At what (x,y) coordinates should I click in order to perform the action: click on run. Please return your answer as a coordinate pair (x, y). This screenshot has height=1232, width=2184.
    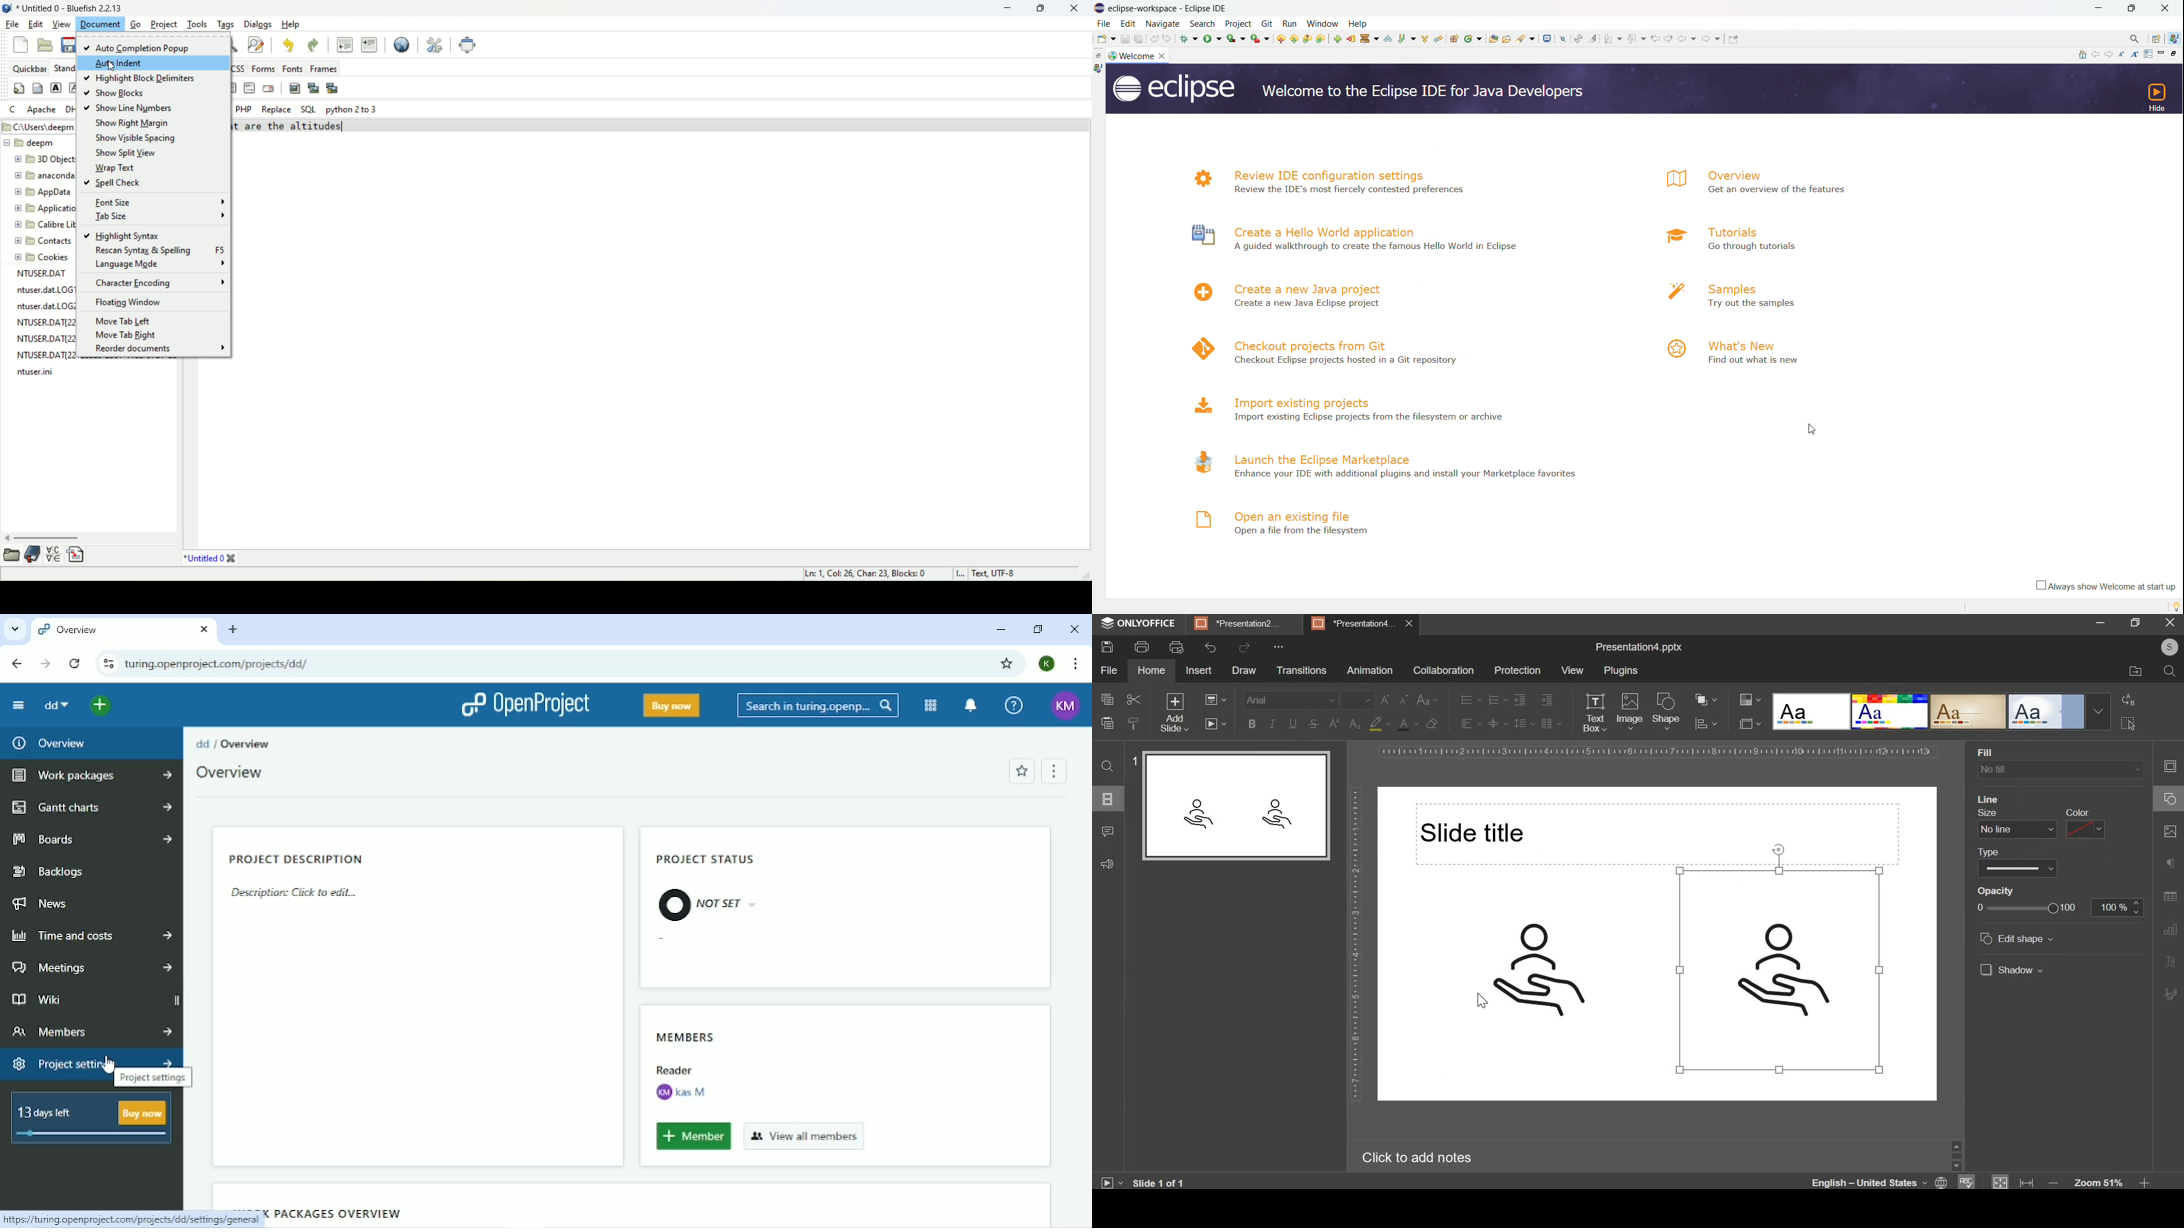
    Looking at the image, I should click on (1293, 21).